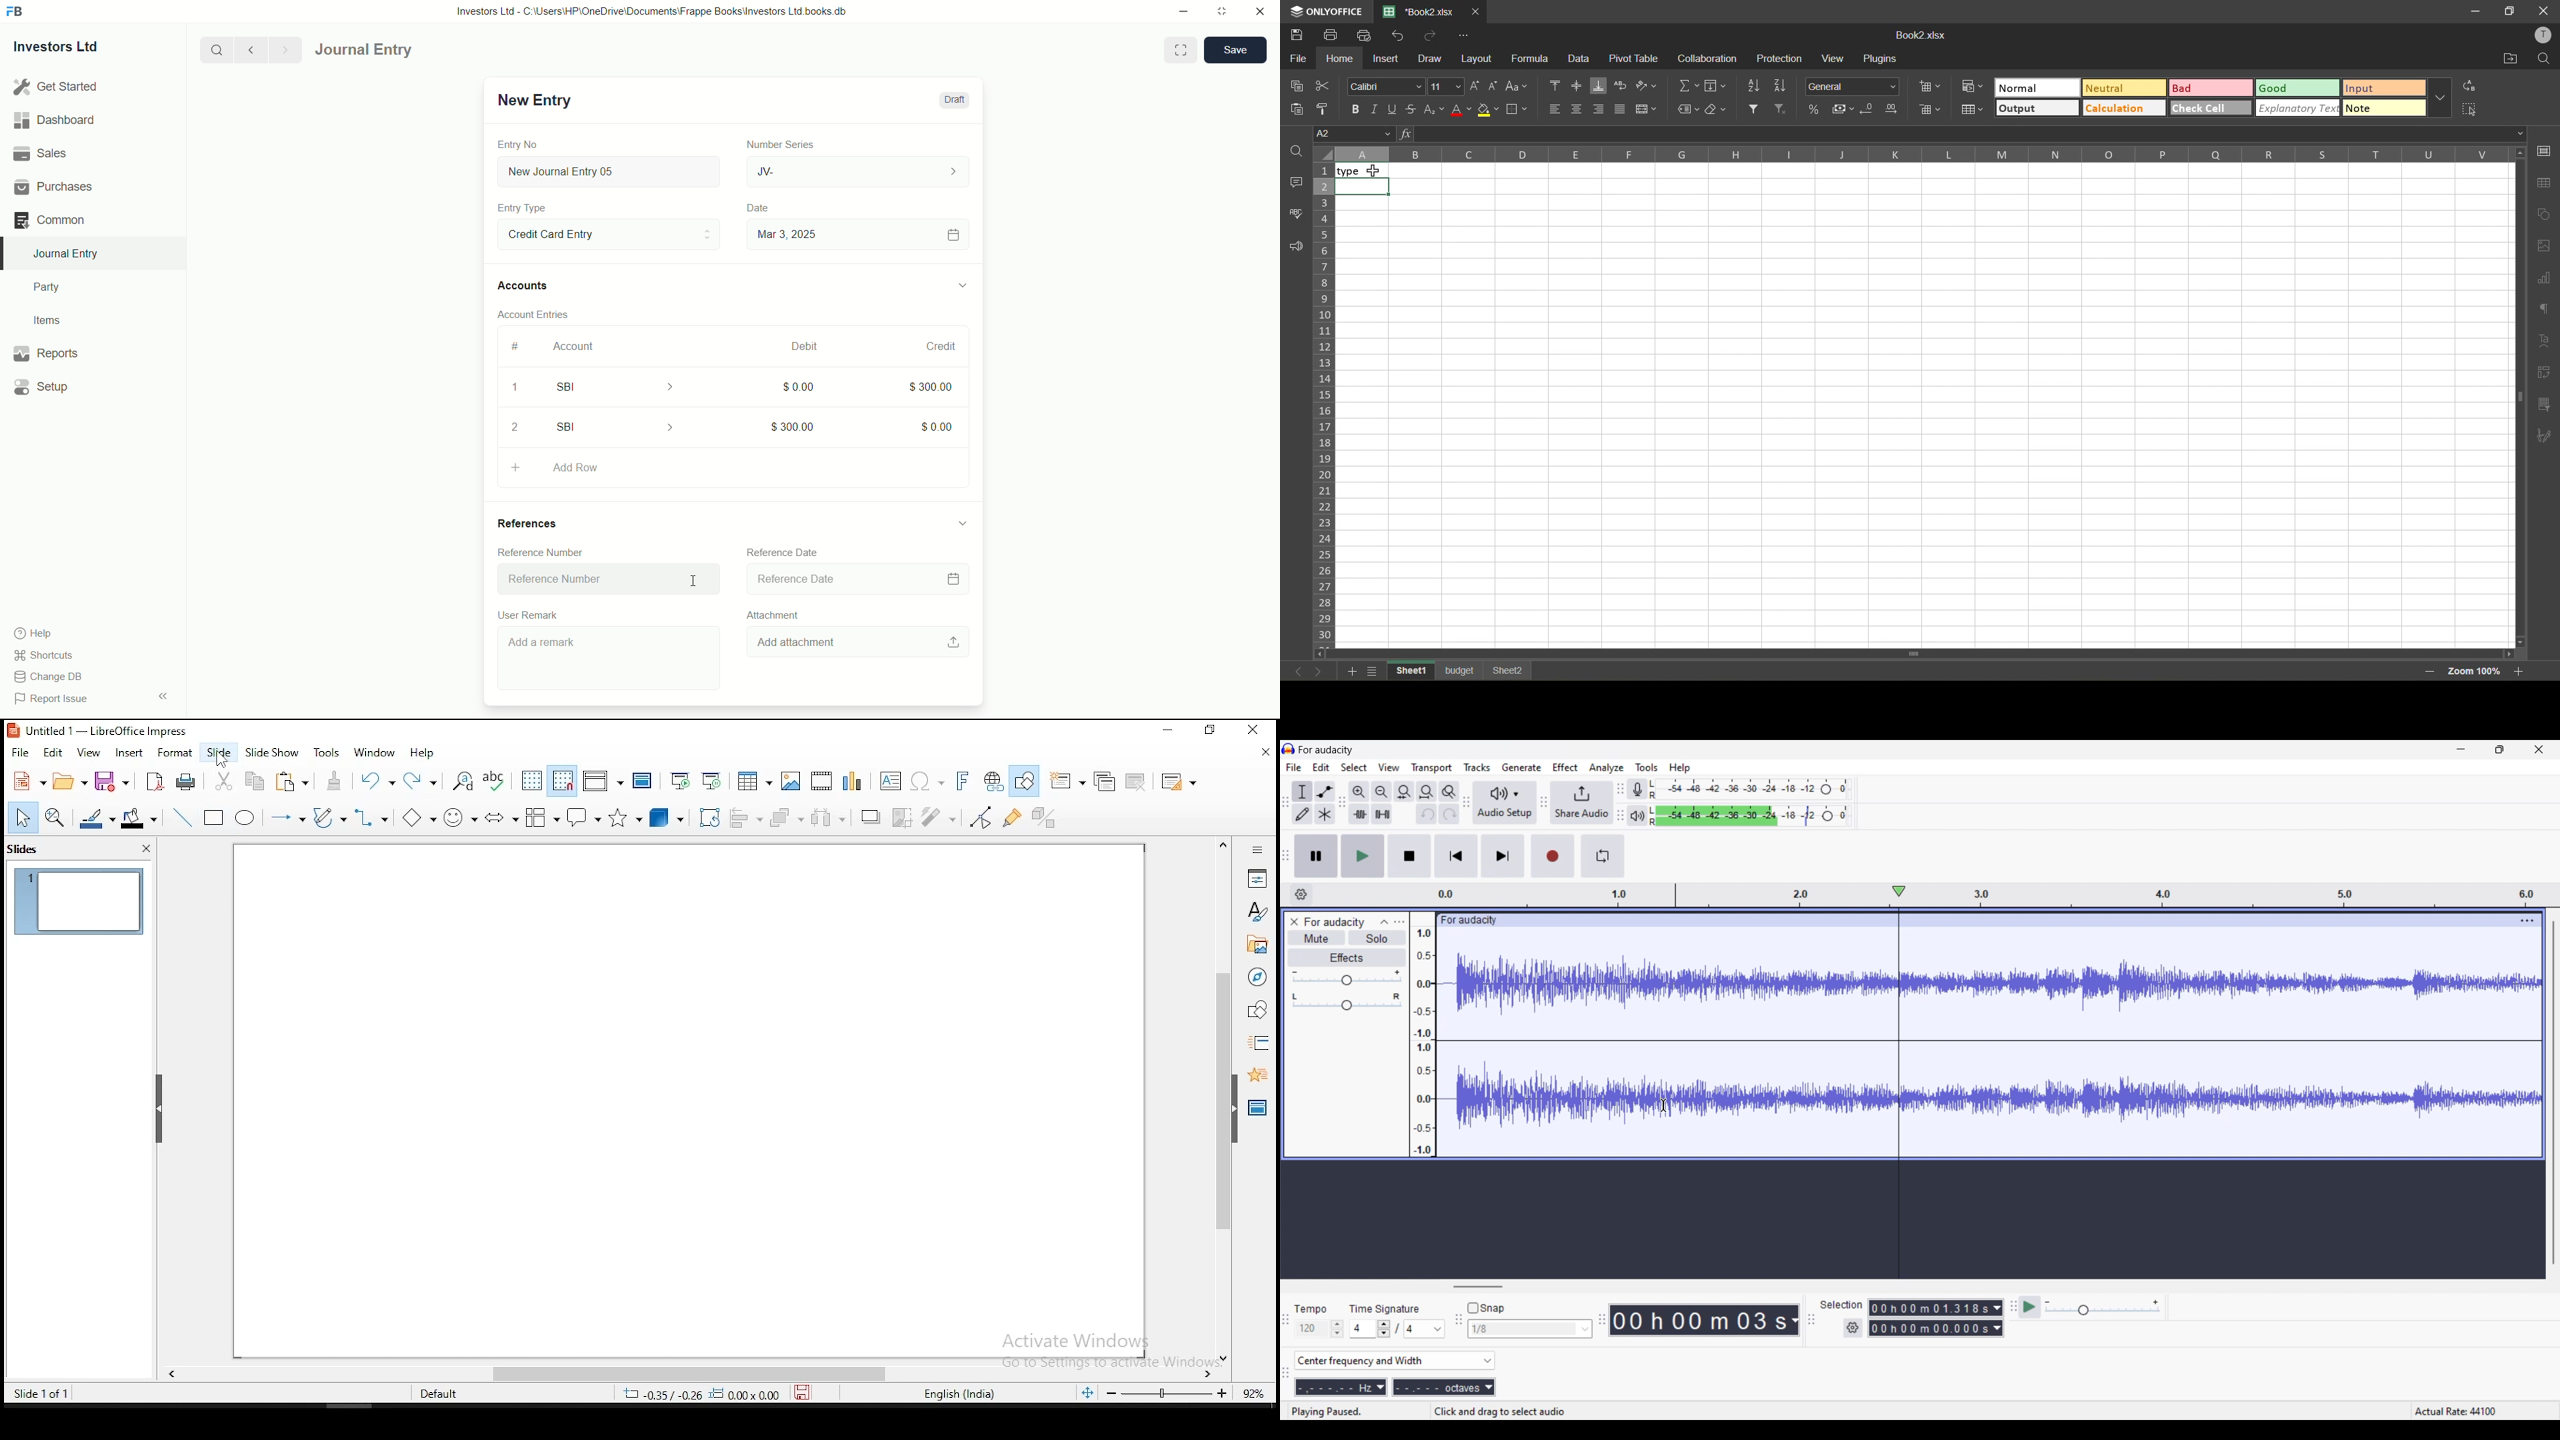  Describe the element at coordinates (603, 576) in the screenshot. I see `Reference Number` at that location.